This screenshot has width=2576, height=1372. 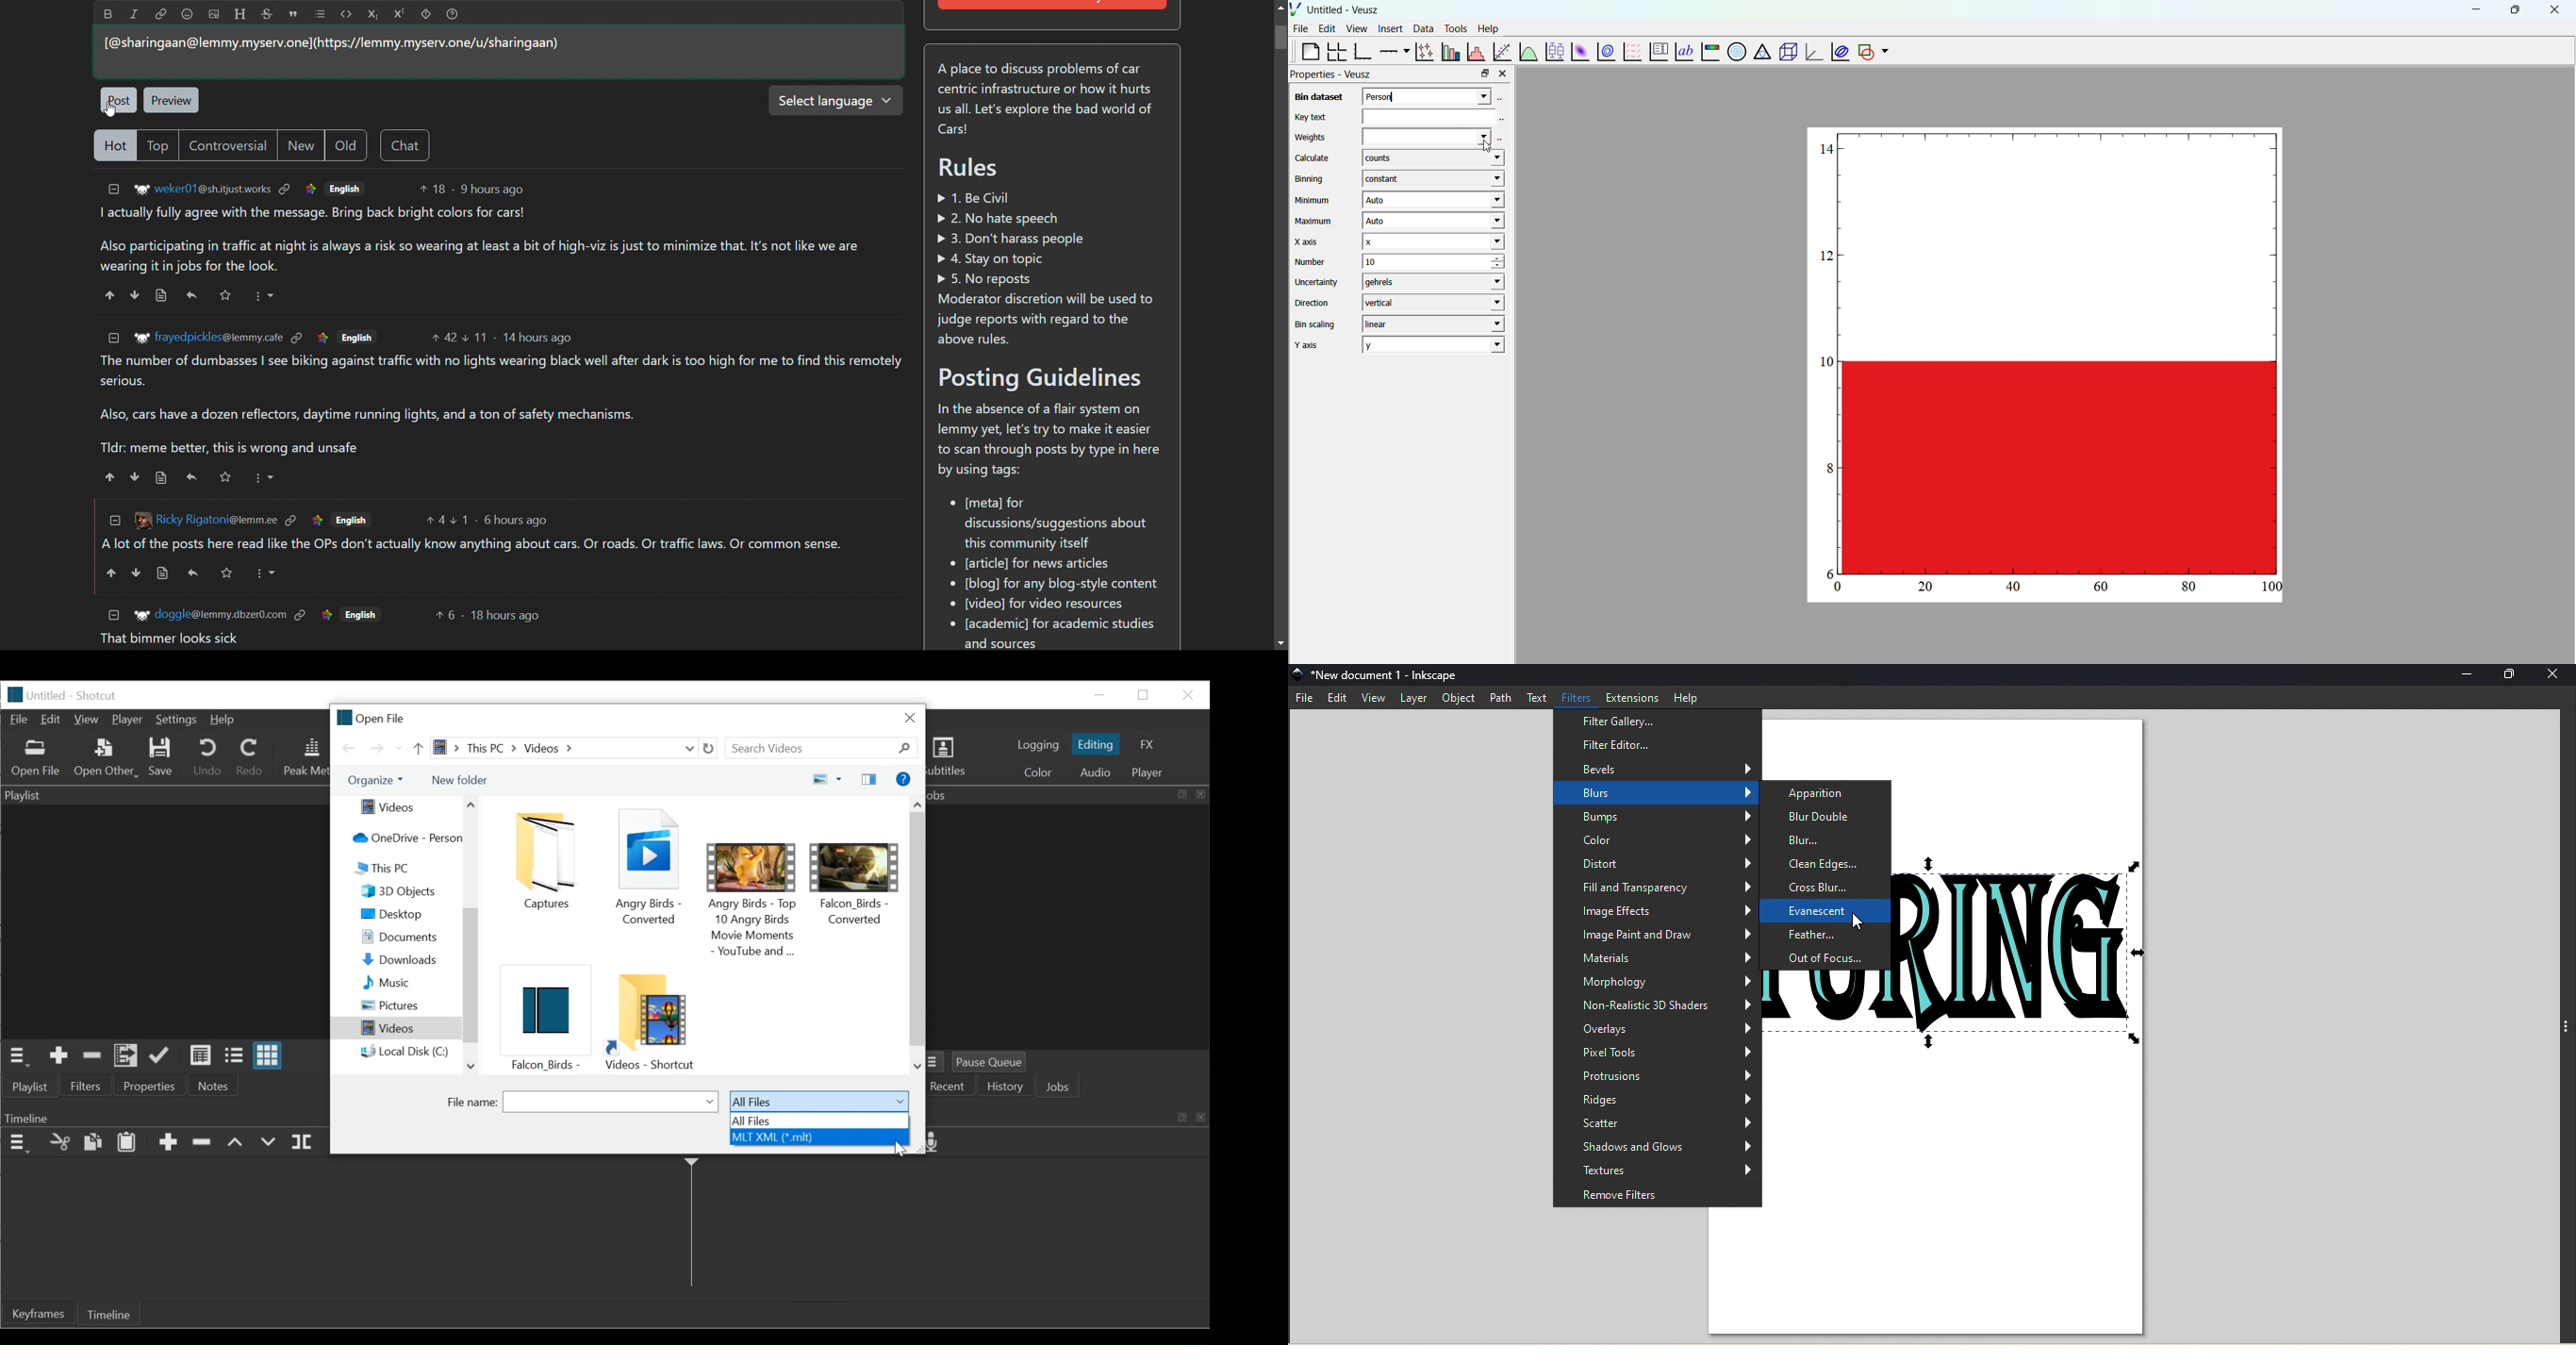 I want to click on Timeline Panel, so click(x=18, y=1143).